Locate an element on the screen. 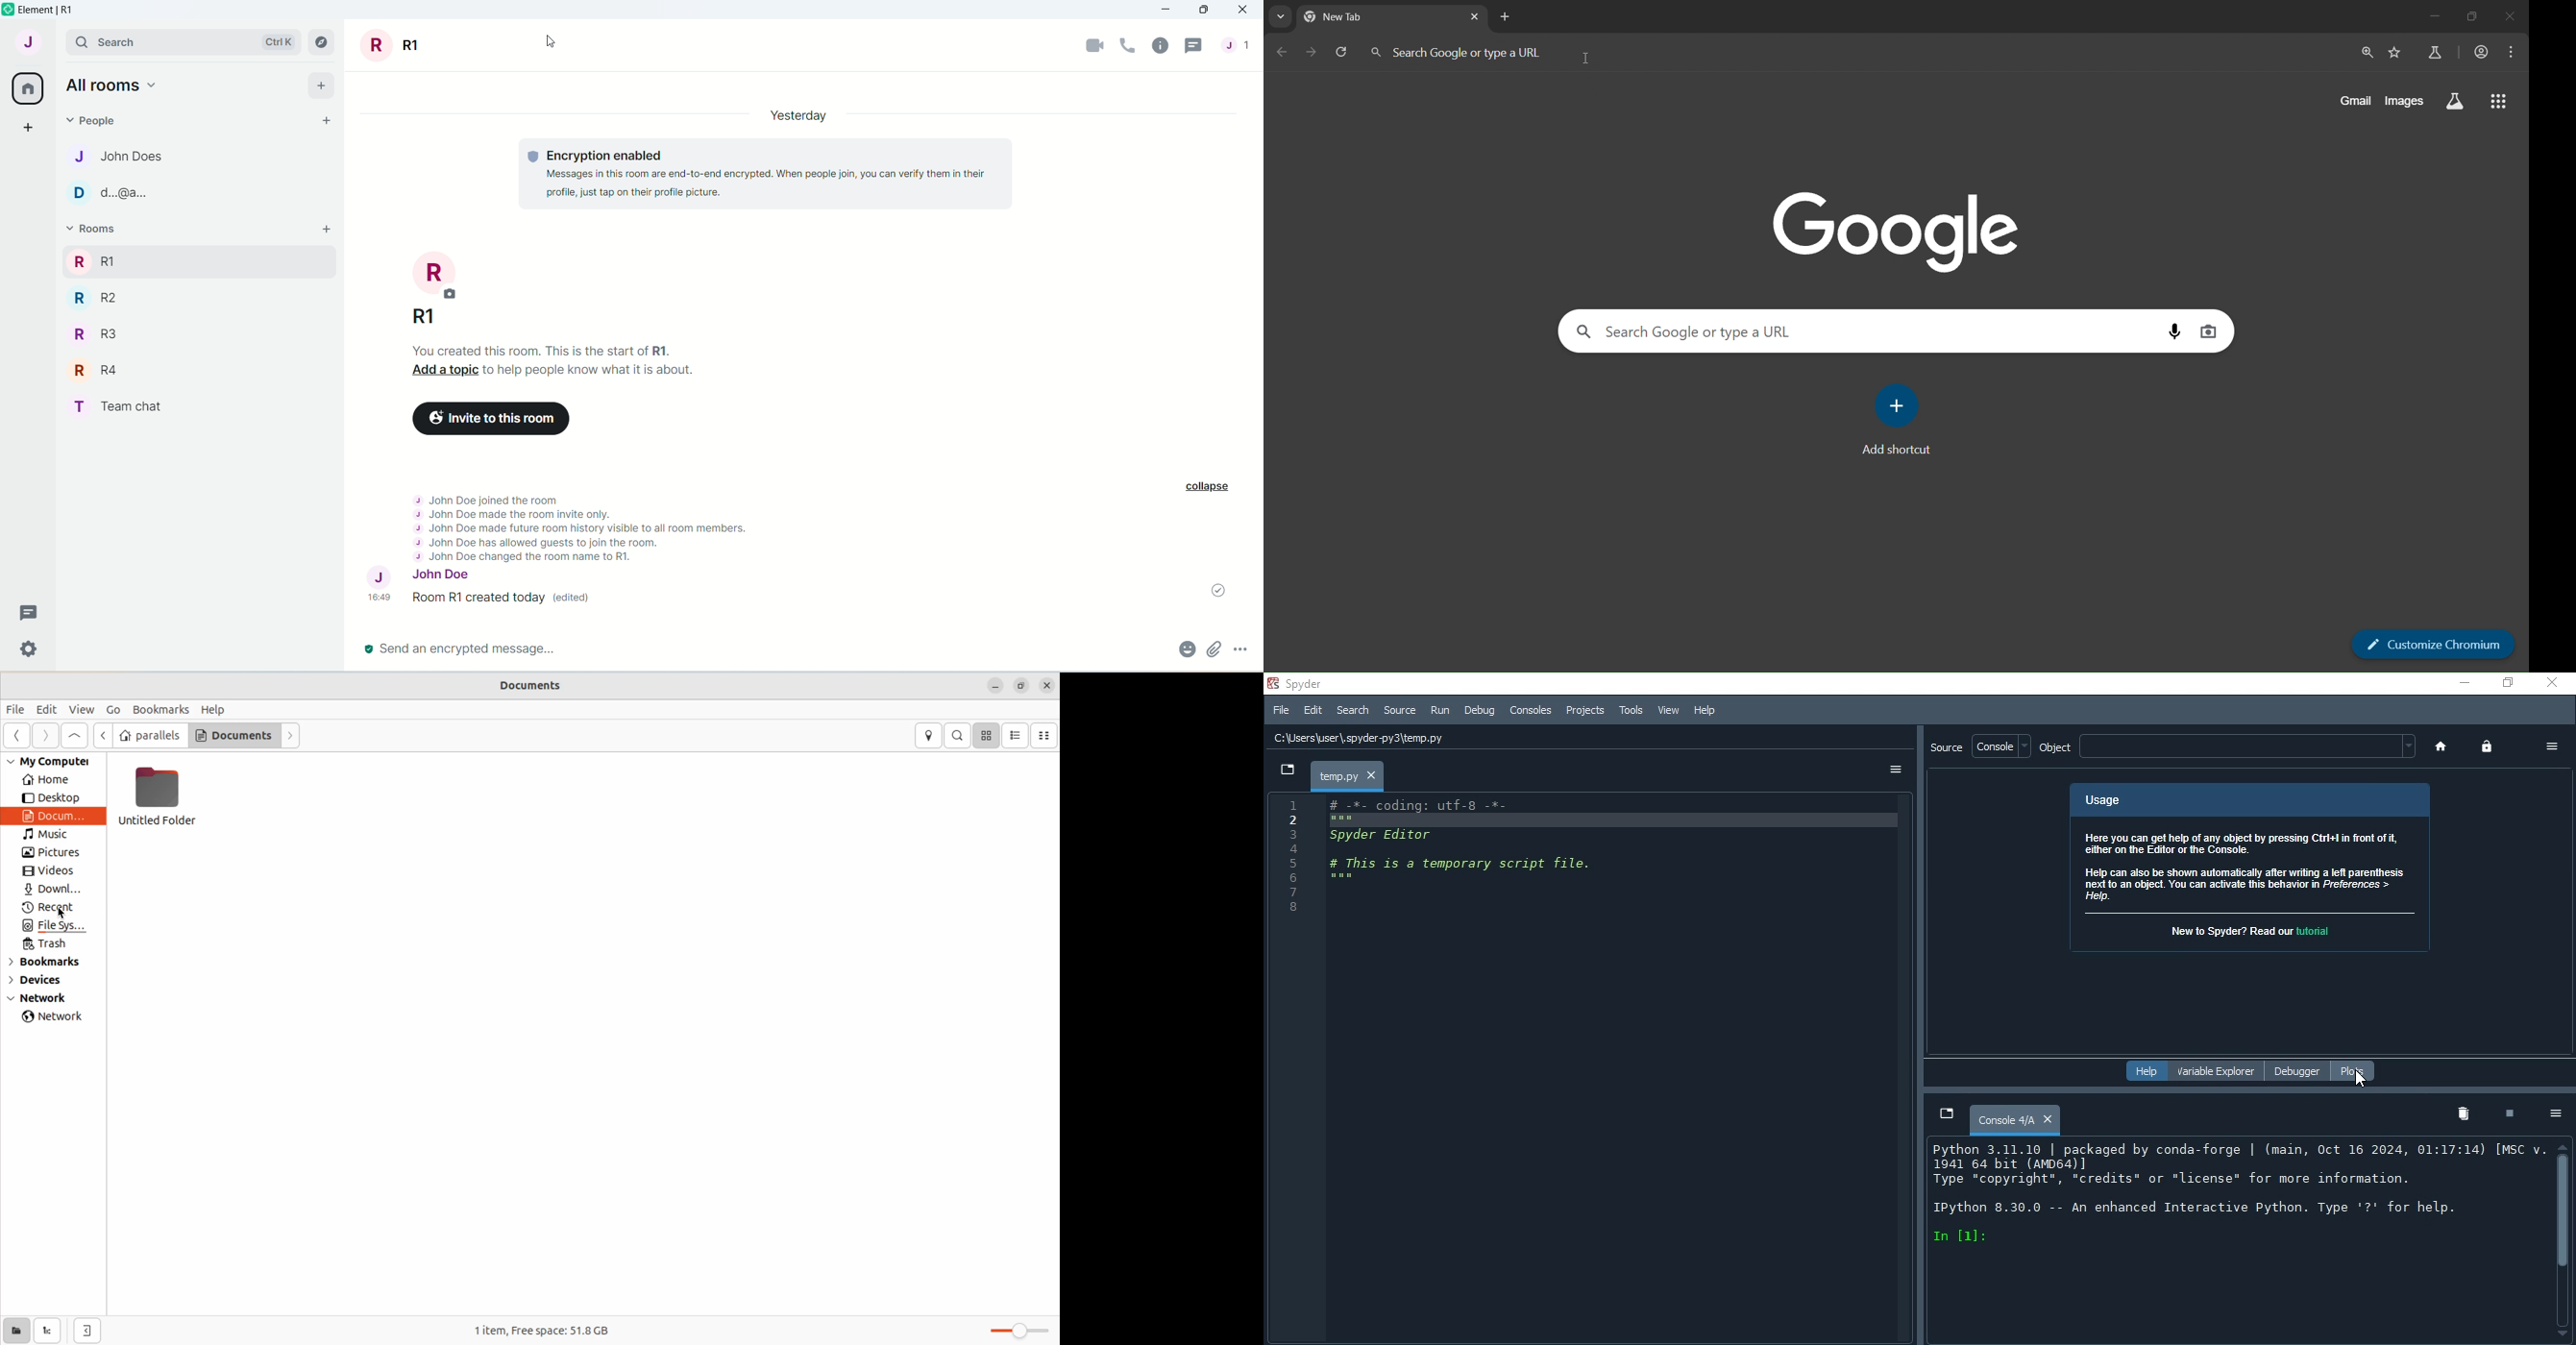 Image resolution: width=2576 pixels, height=1372 pixels. next is located at coordinates (49, 734).